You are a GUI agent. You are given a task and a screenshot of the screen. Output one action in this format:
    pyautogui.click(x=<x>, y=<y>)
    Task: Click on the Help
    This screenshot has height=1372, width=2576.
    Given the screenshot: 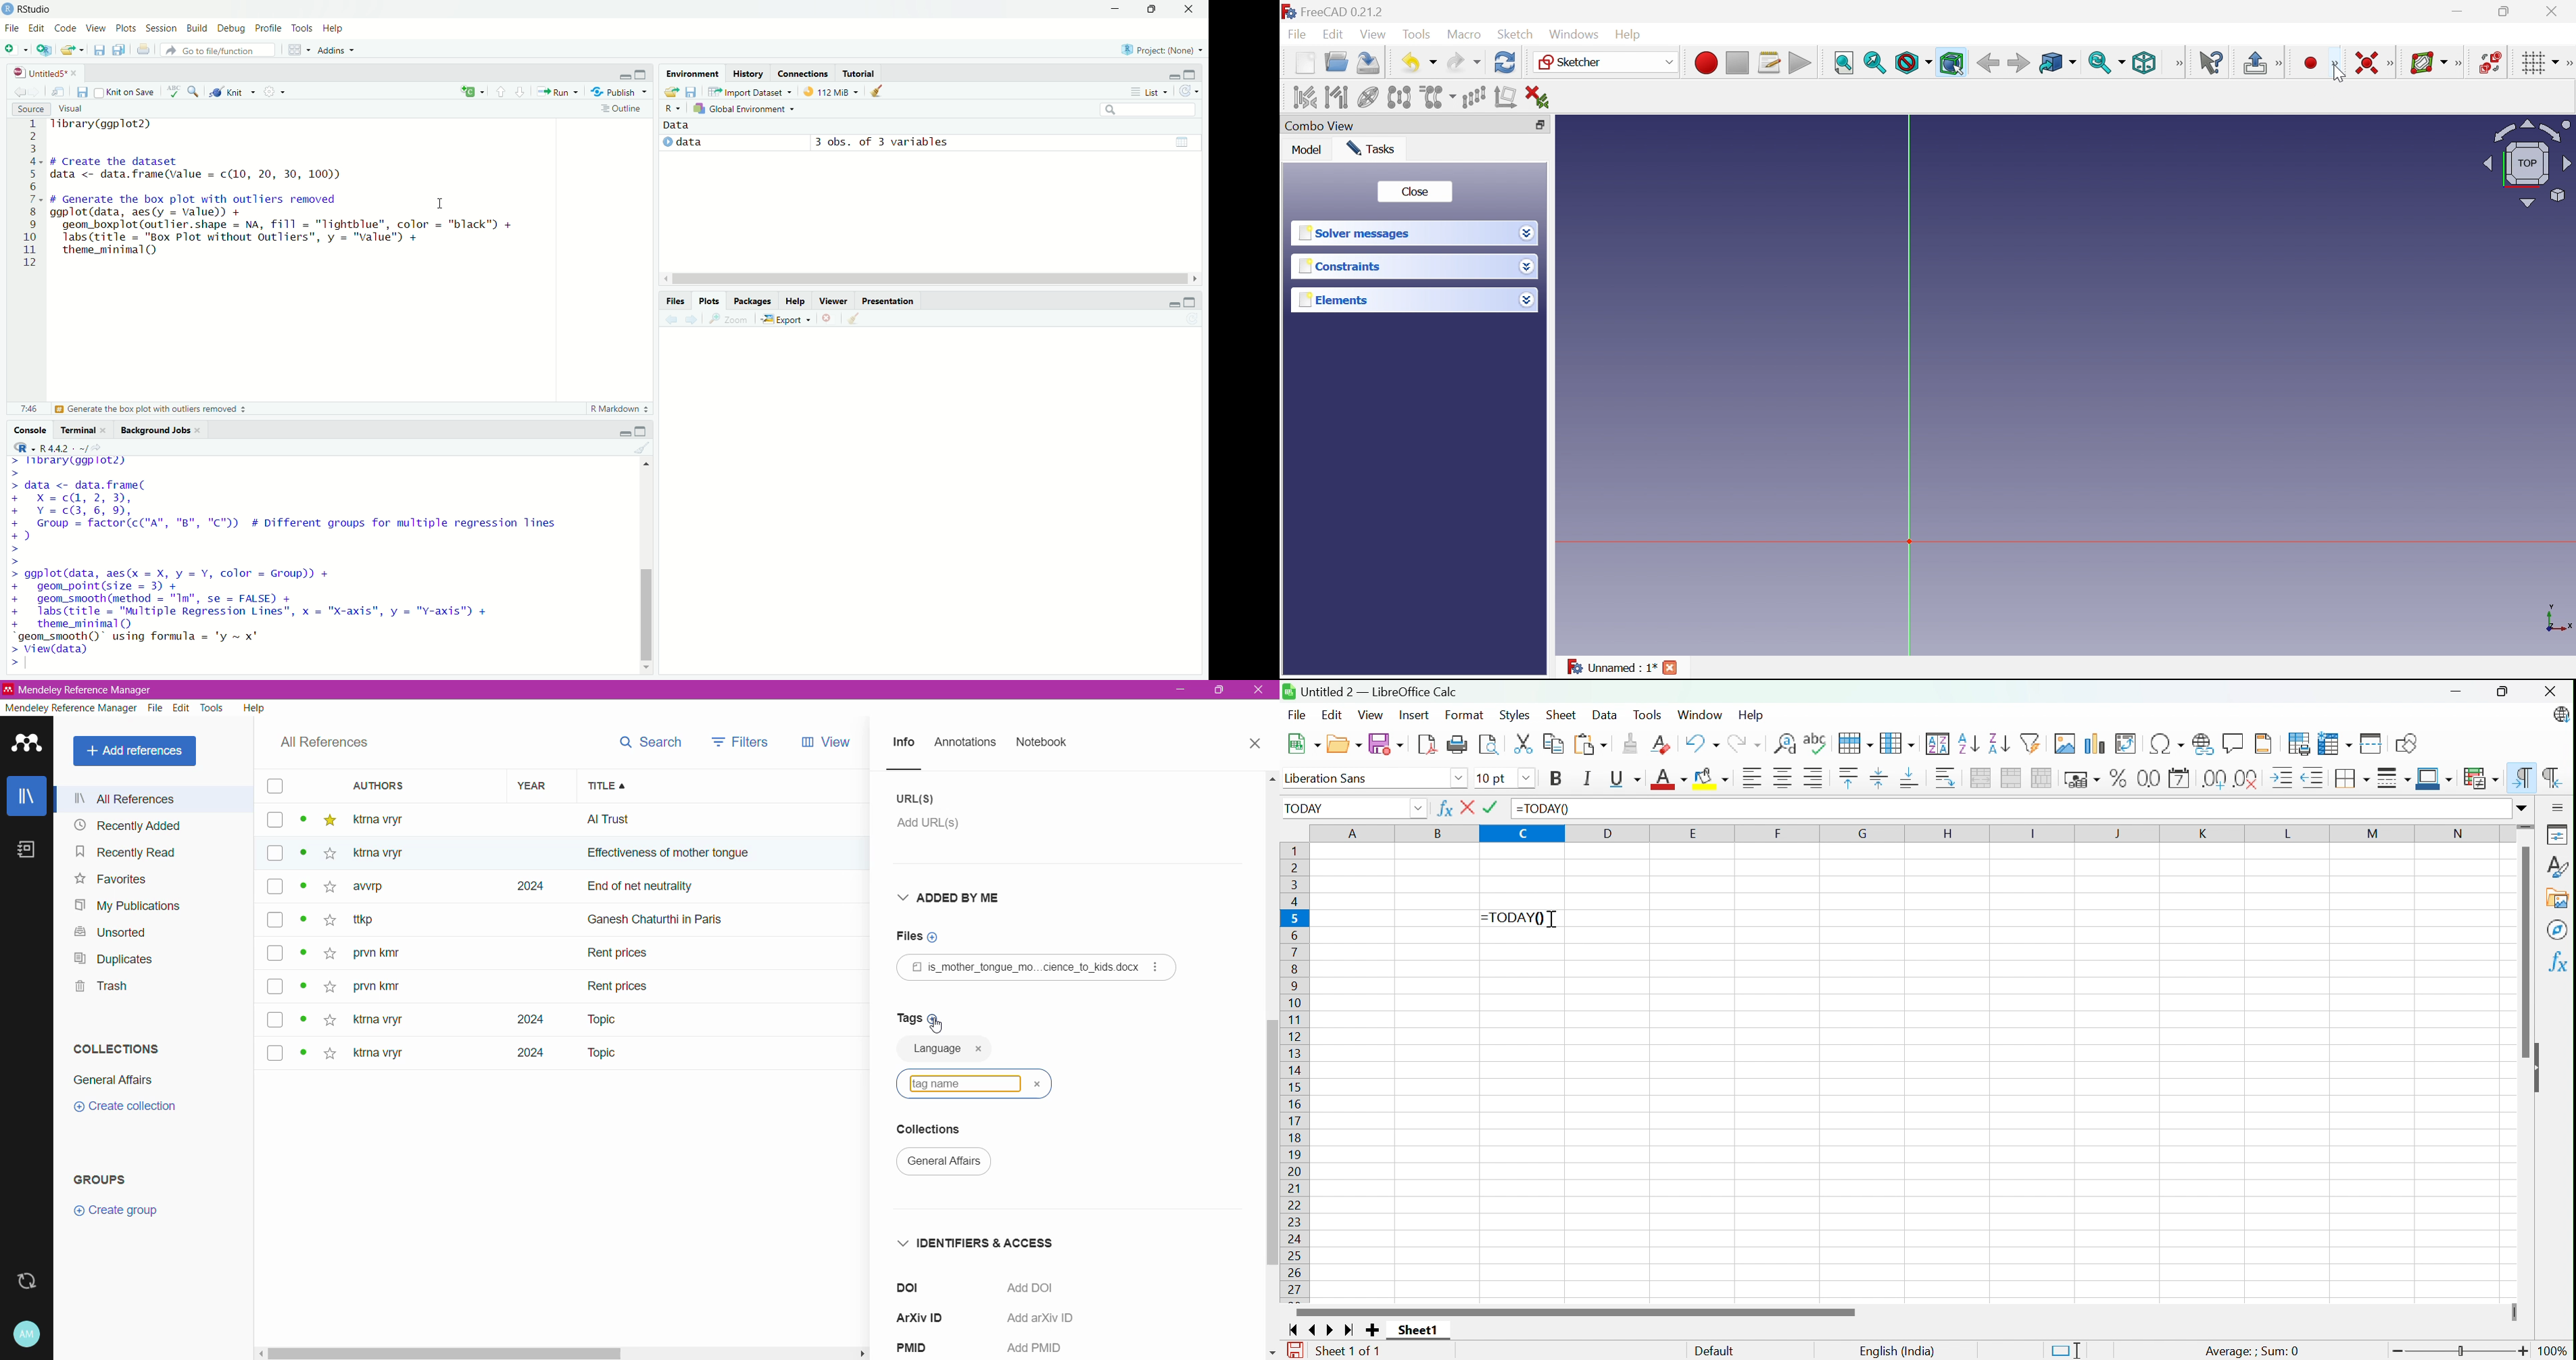 What is the action you would take?
    pyautogui.click(x=793, y=300)
    